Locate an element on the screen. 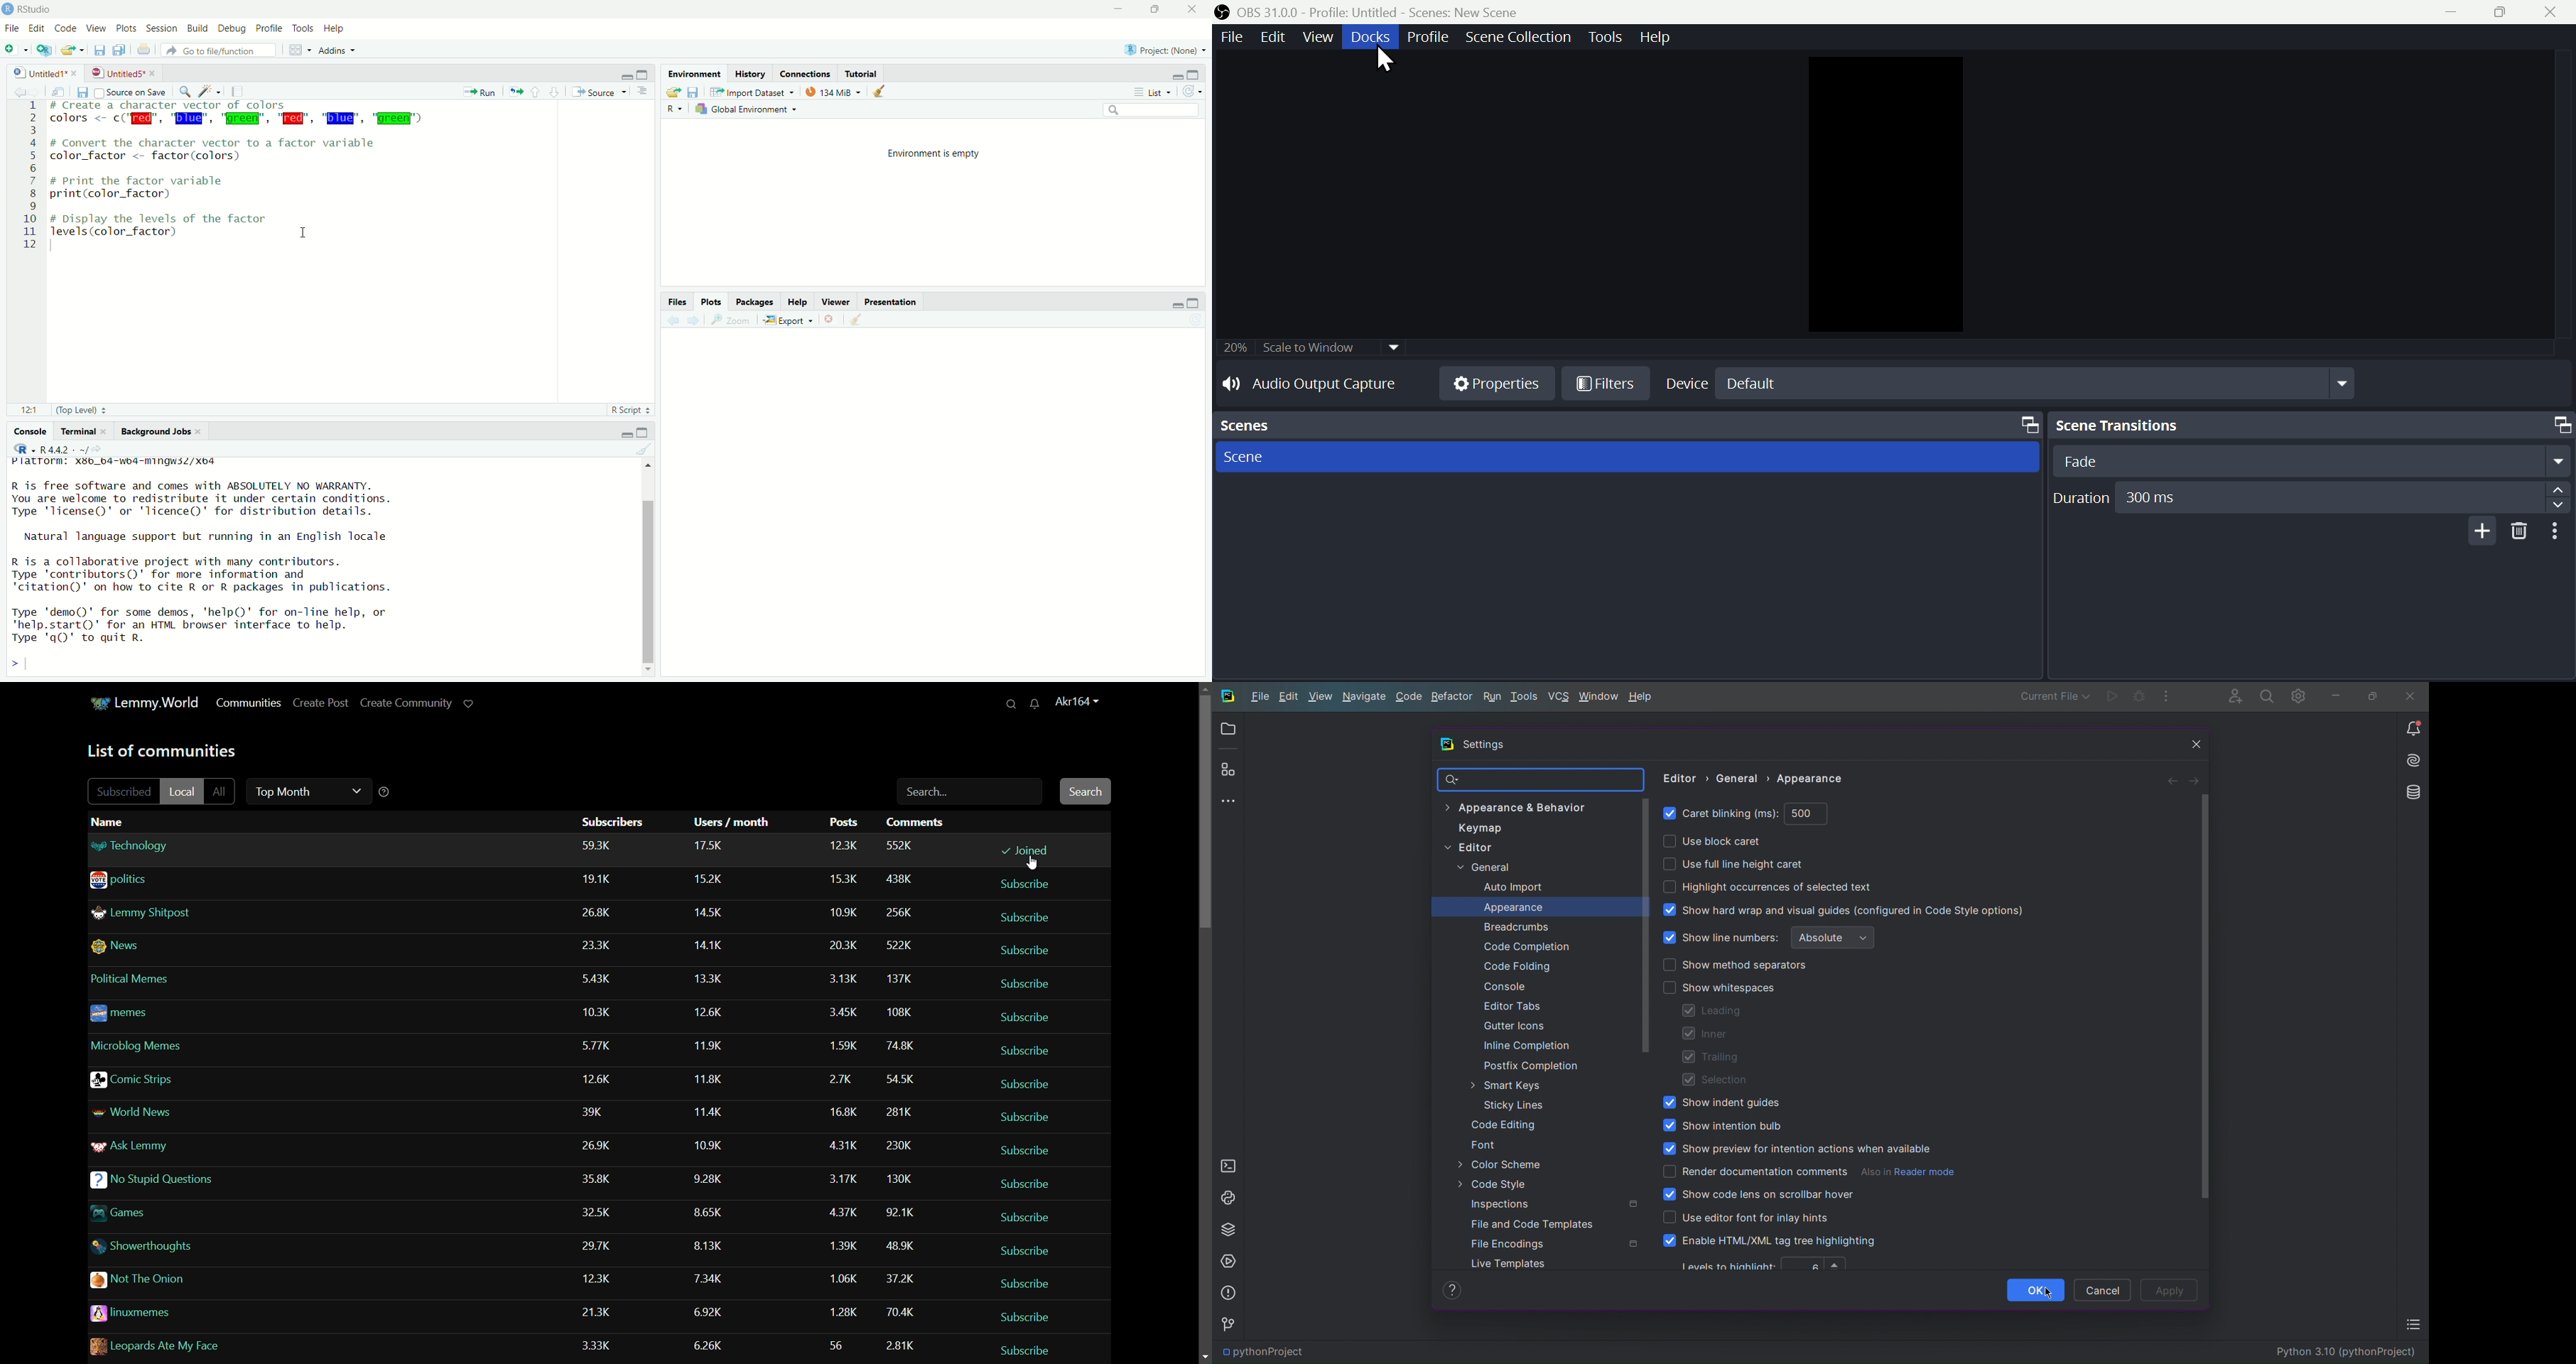 The image size is (2576, 1372). source is located at coordinates (598, 92).